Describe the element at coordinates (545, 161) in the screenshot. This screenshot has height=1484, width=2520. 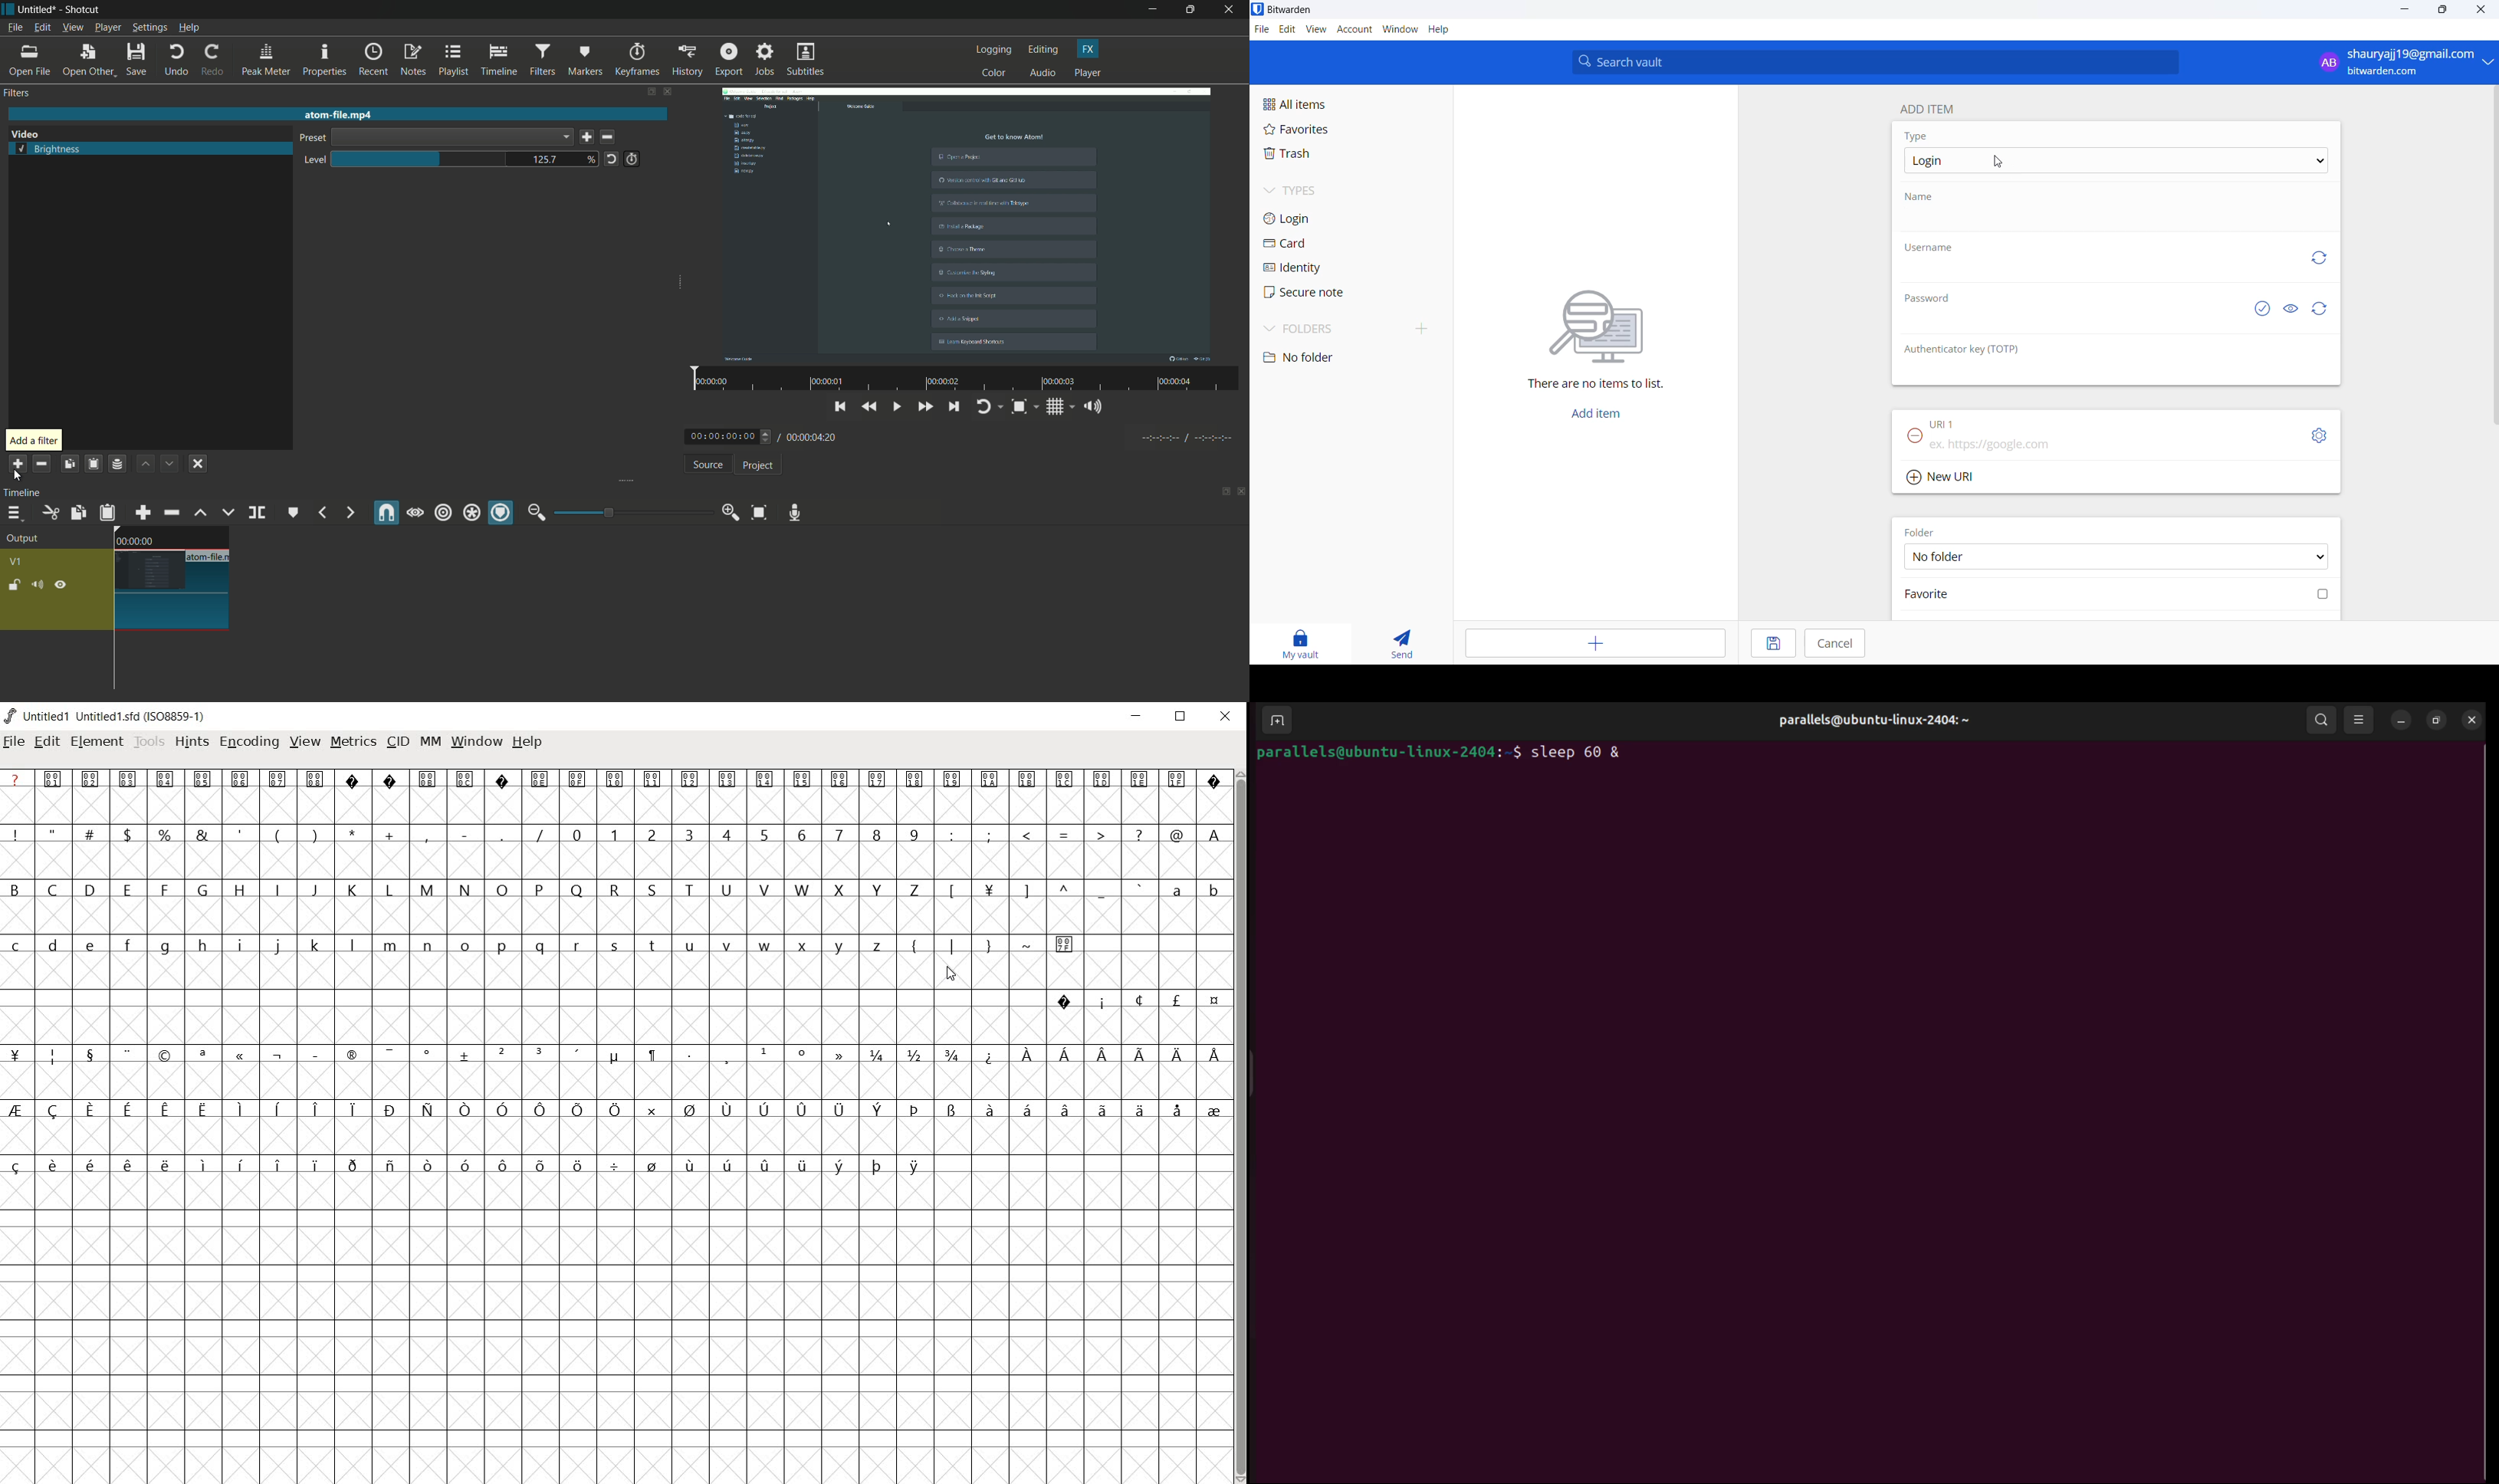
I see `125.7` at that location.